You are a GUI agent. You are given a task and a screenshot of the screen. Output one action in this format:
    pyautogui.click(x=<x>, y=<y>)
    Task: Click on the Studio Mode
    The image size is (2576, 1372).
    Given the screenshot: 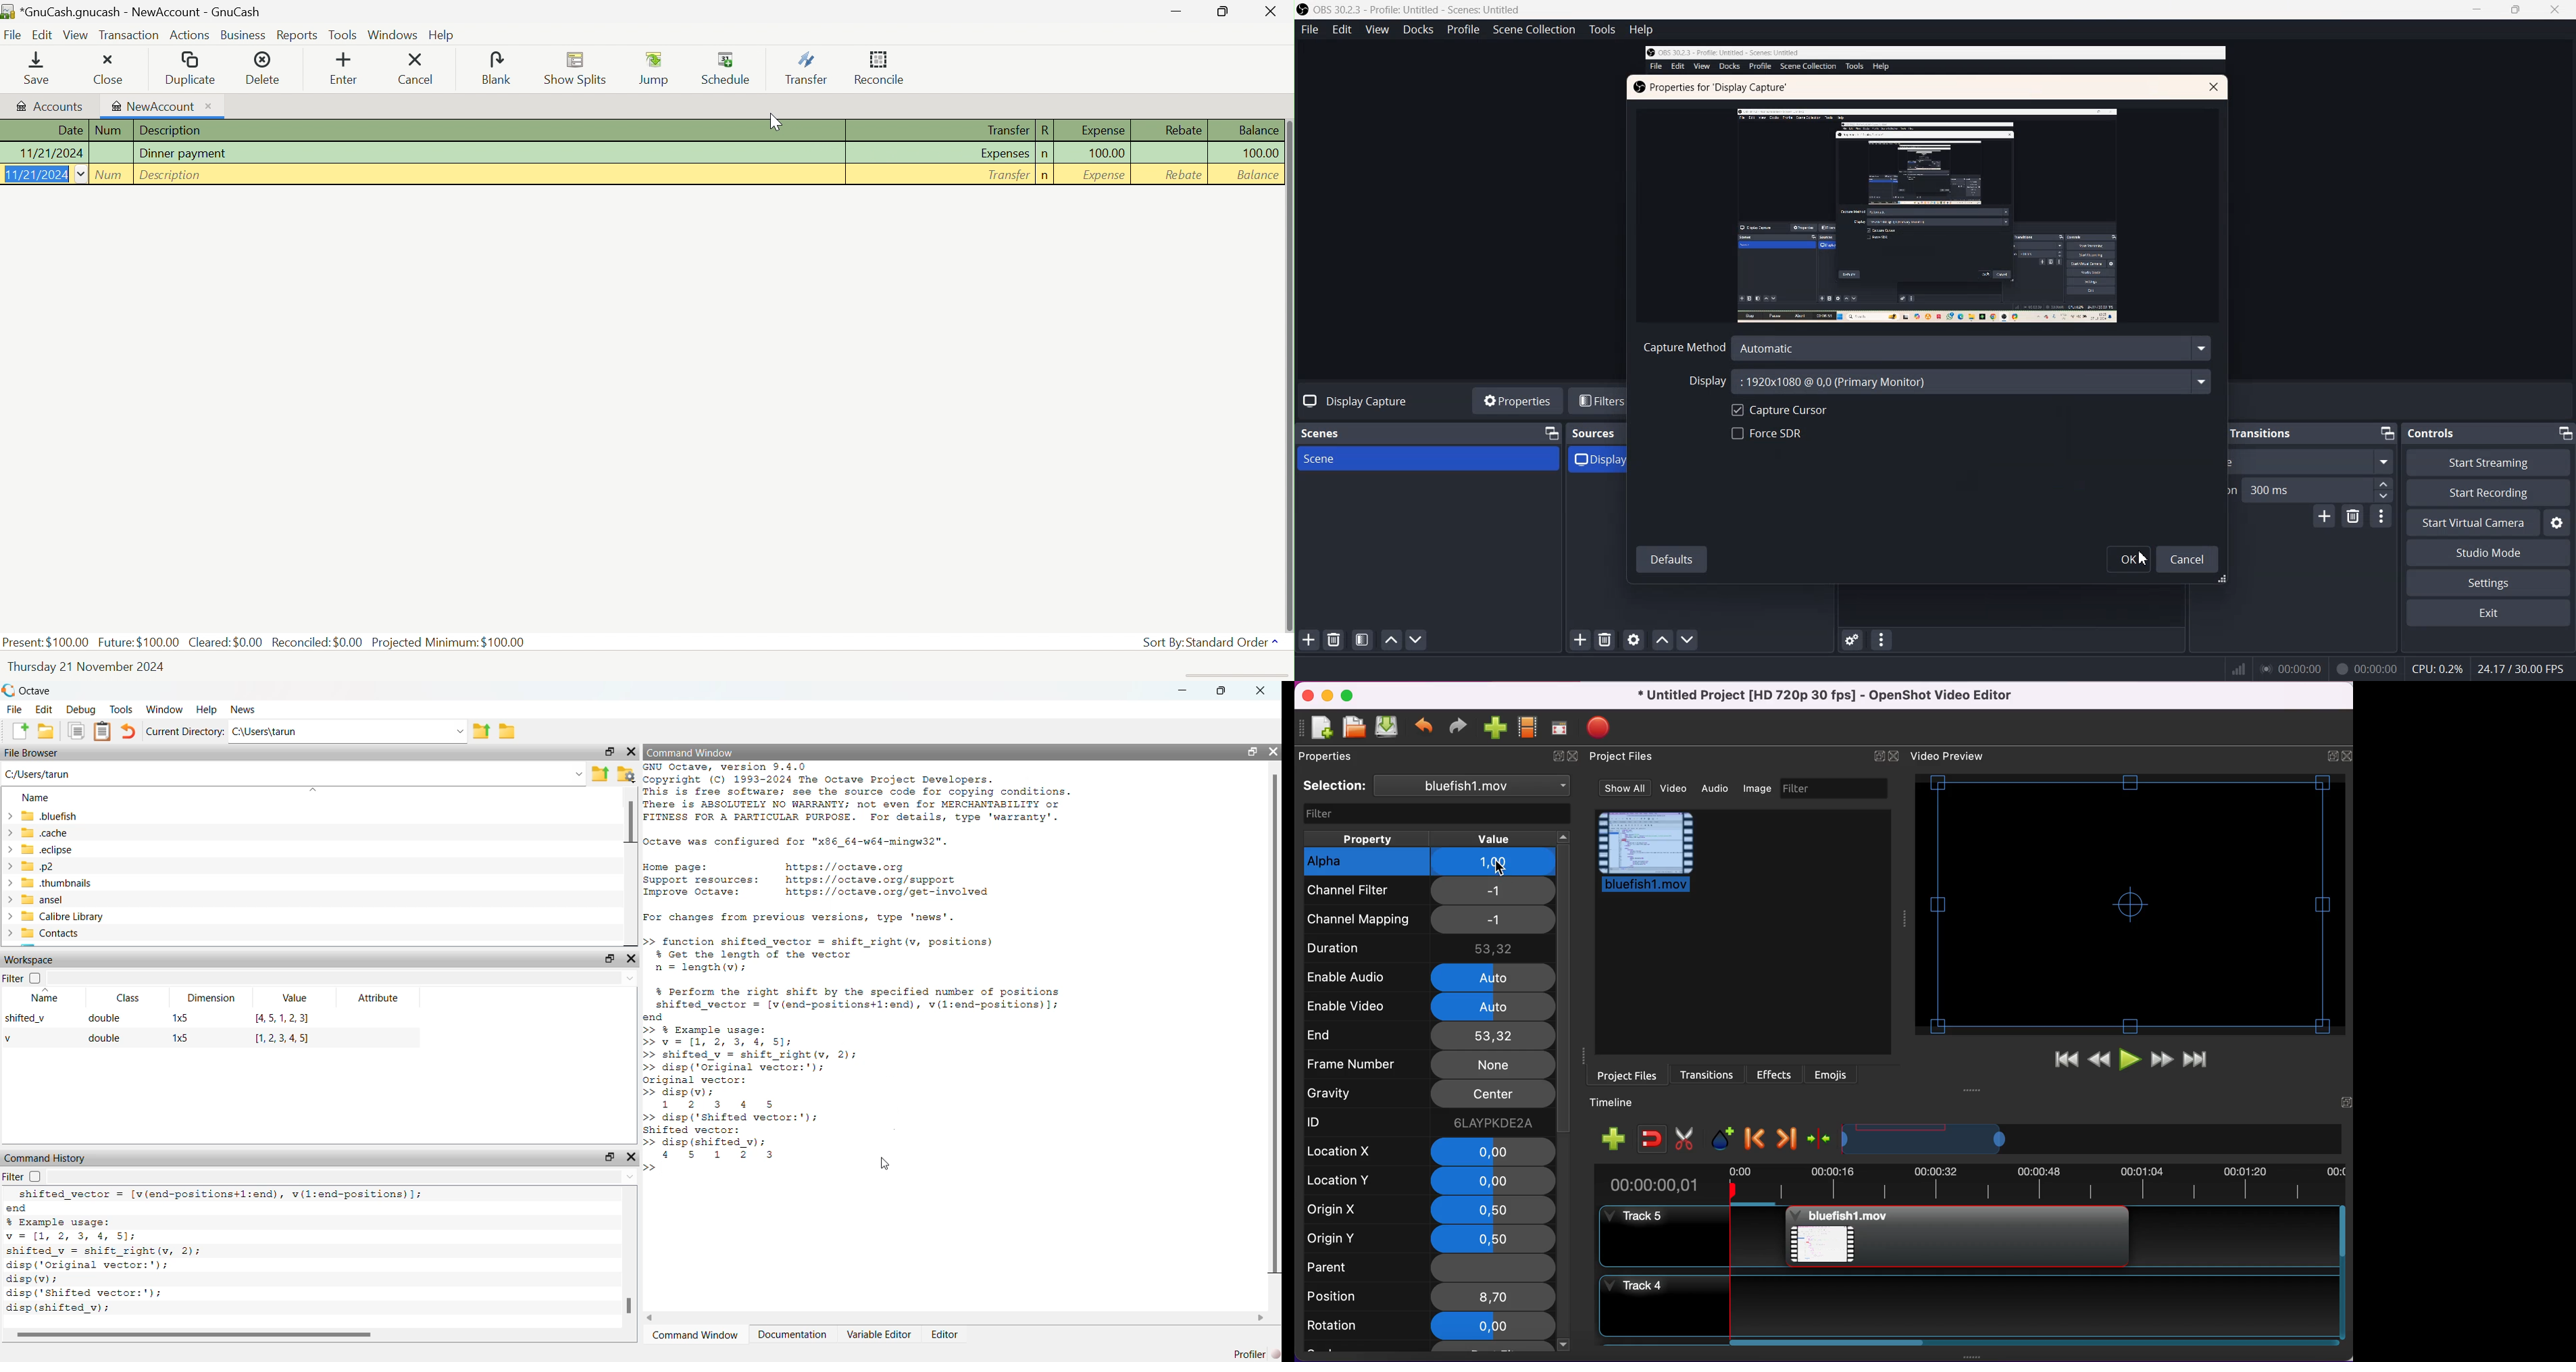 What is the action you would take?
    pyautogui.click(x=2487, y=554)
    